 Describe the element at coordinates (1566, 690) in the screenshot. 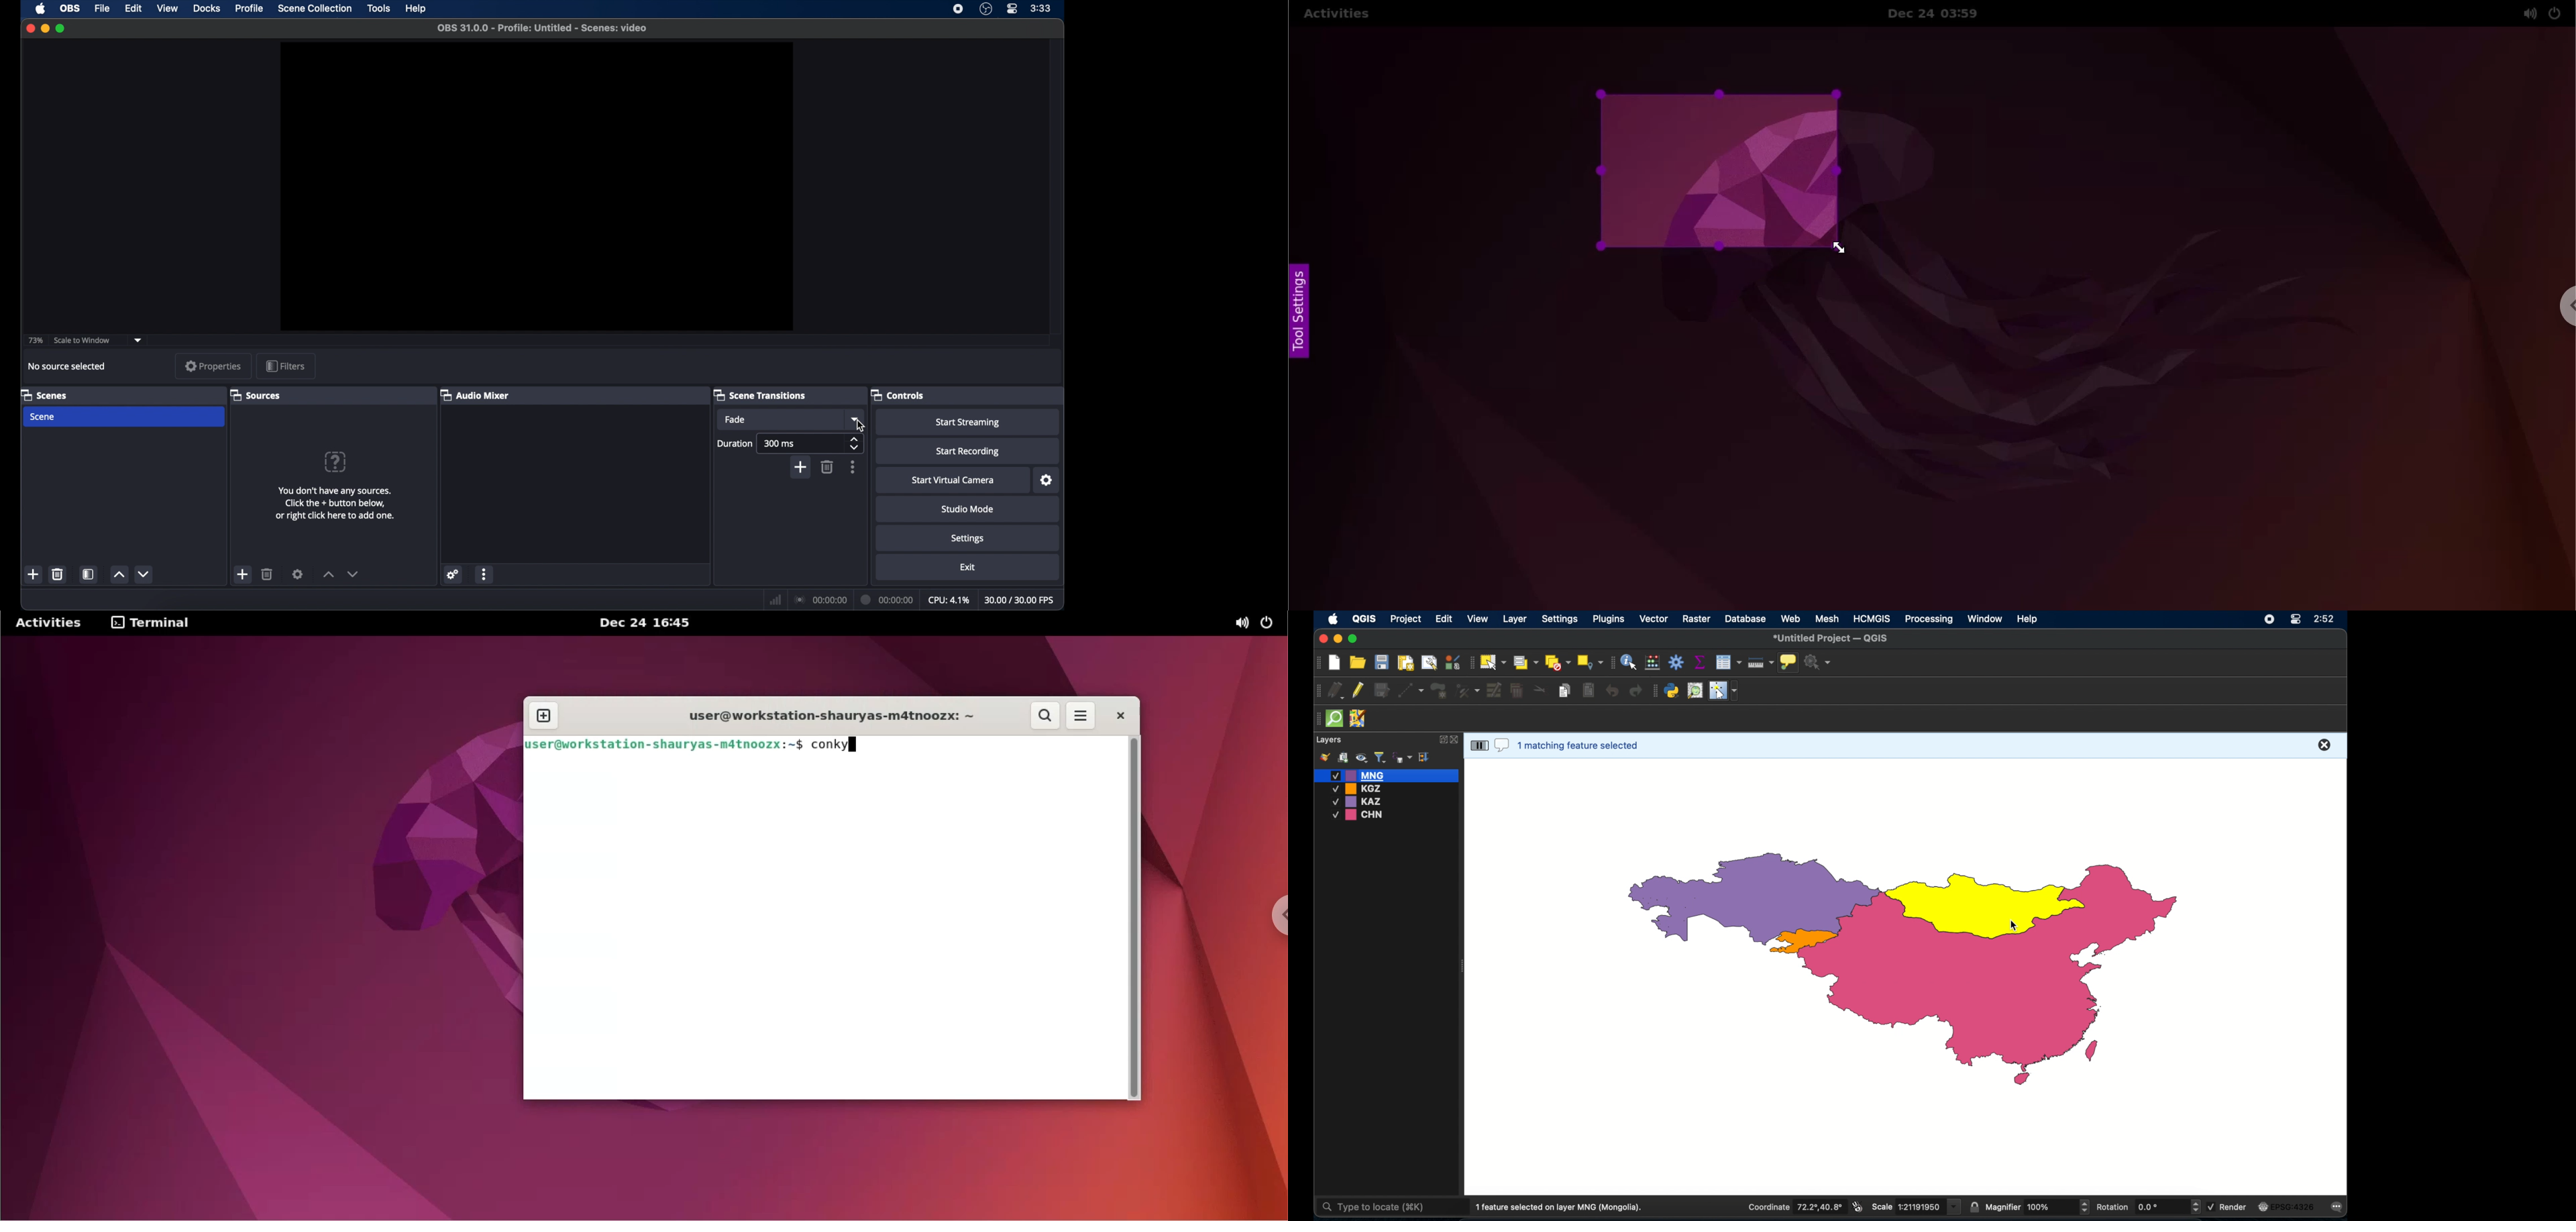

I see `copy` at that location.